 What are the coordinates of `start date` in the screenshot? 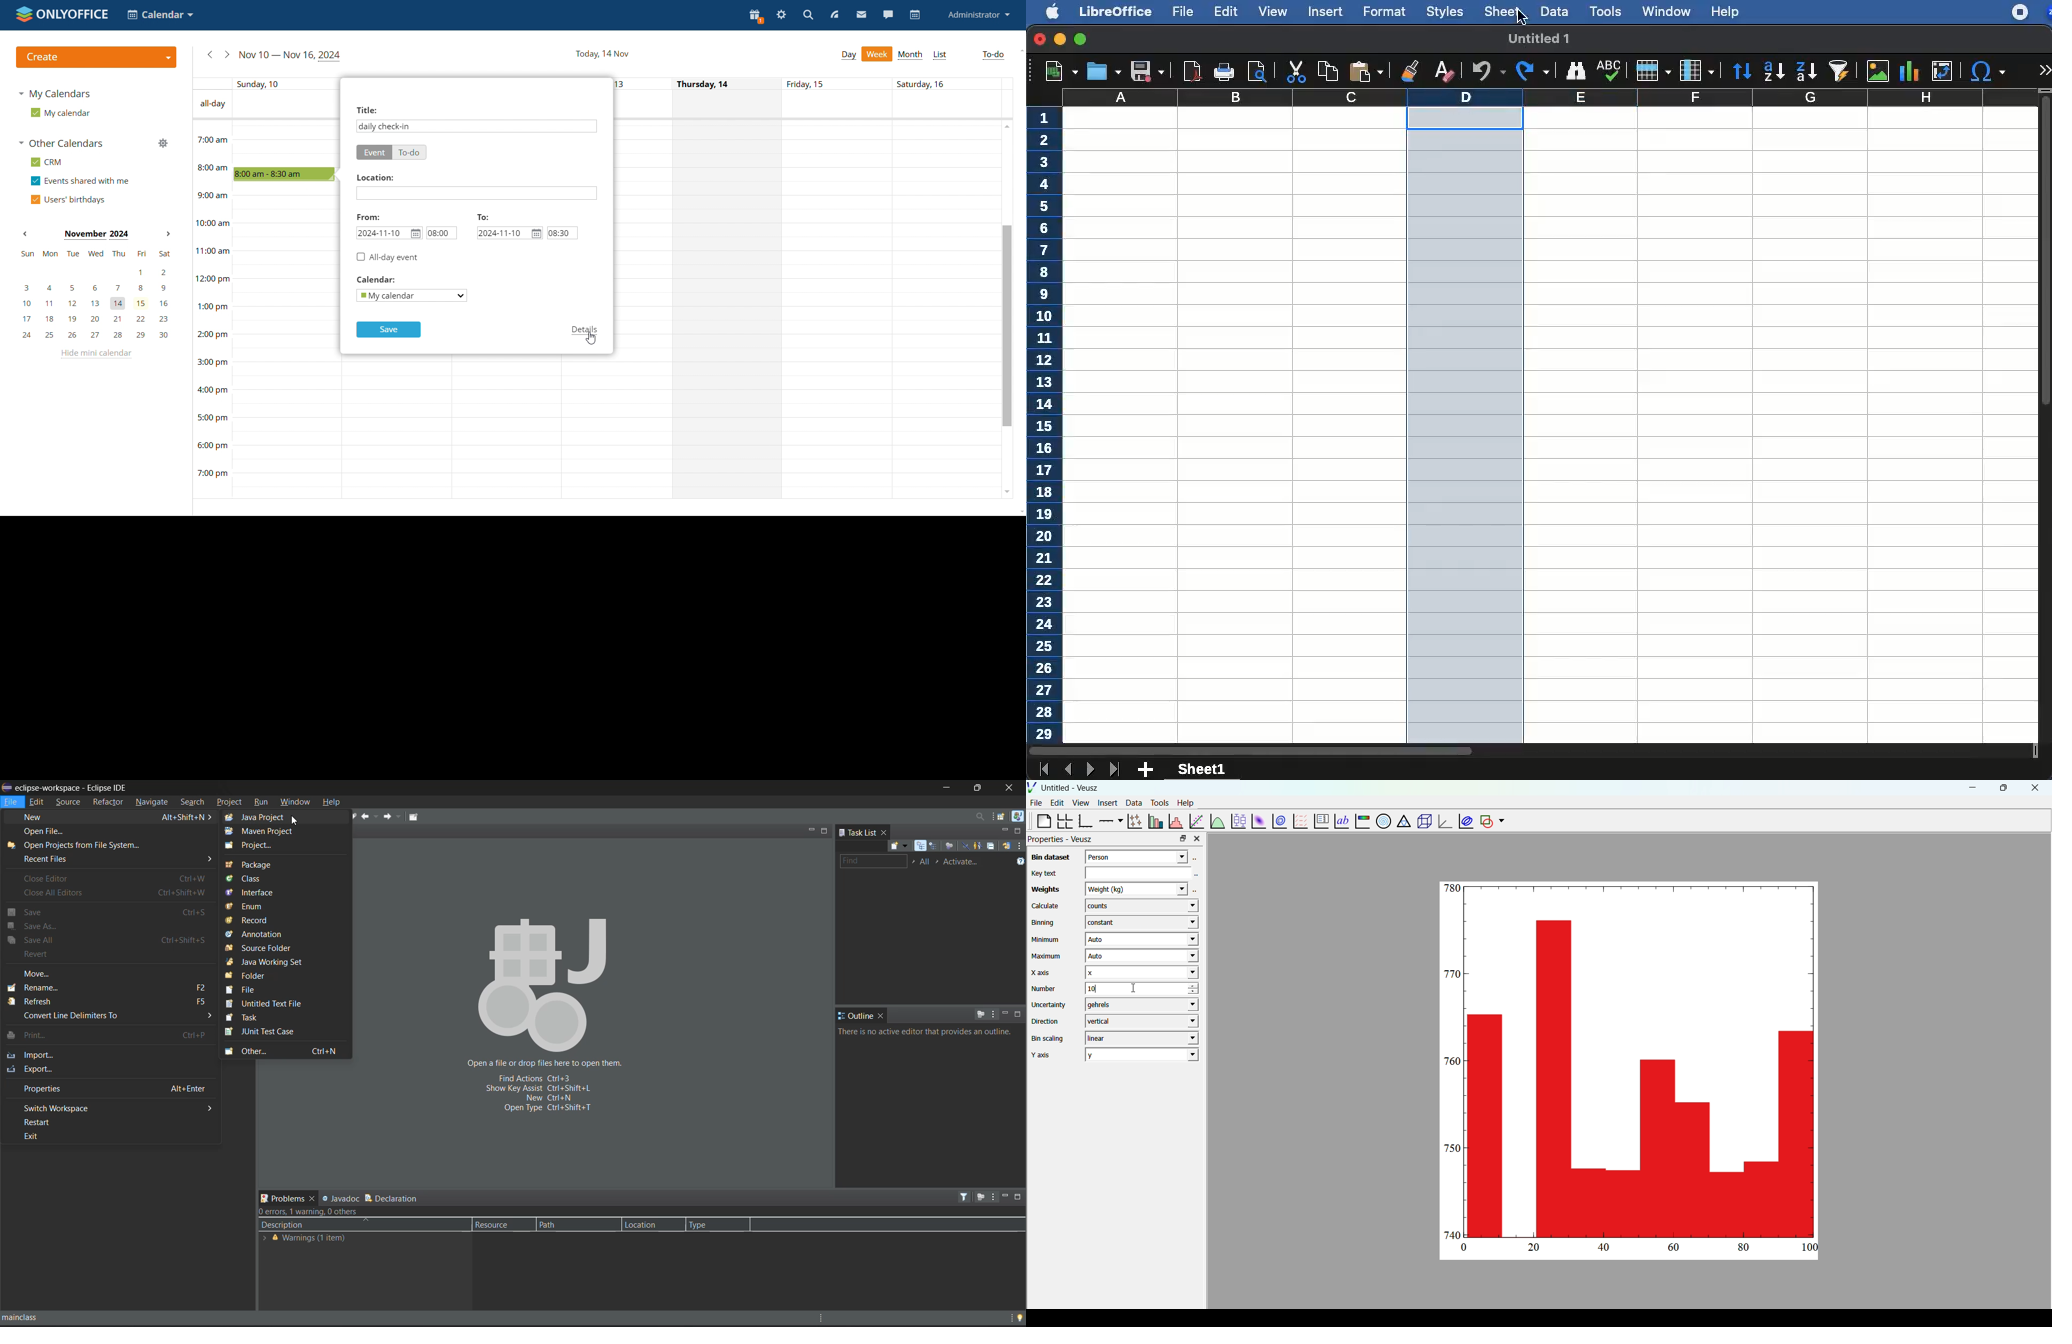 It's located at (390, 233).